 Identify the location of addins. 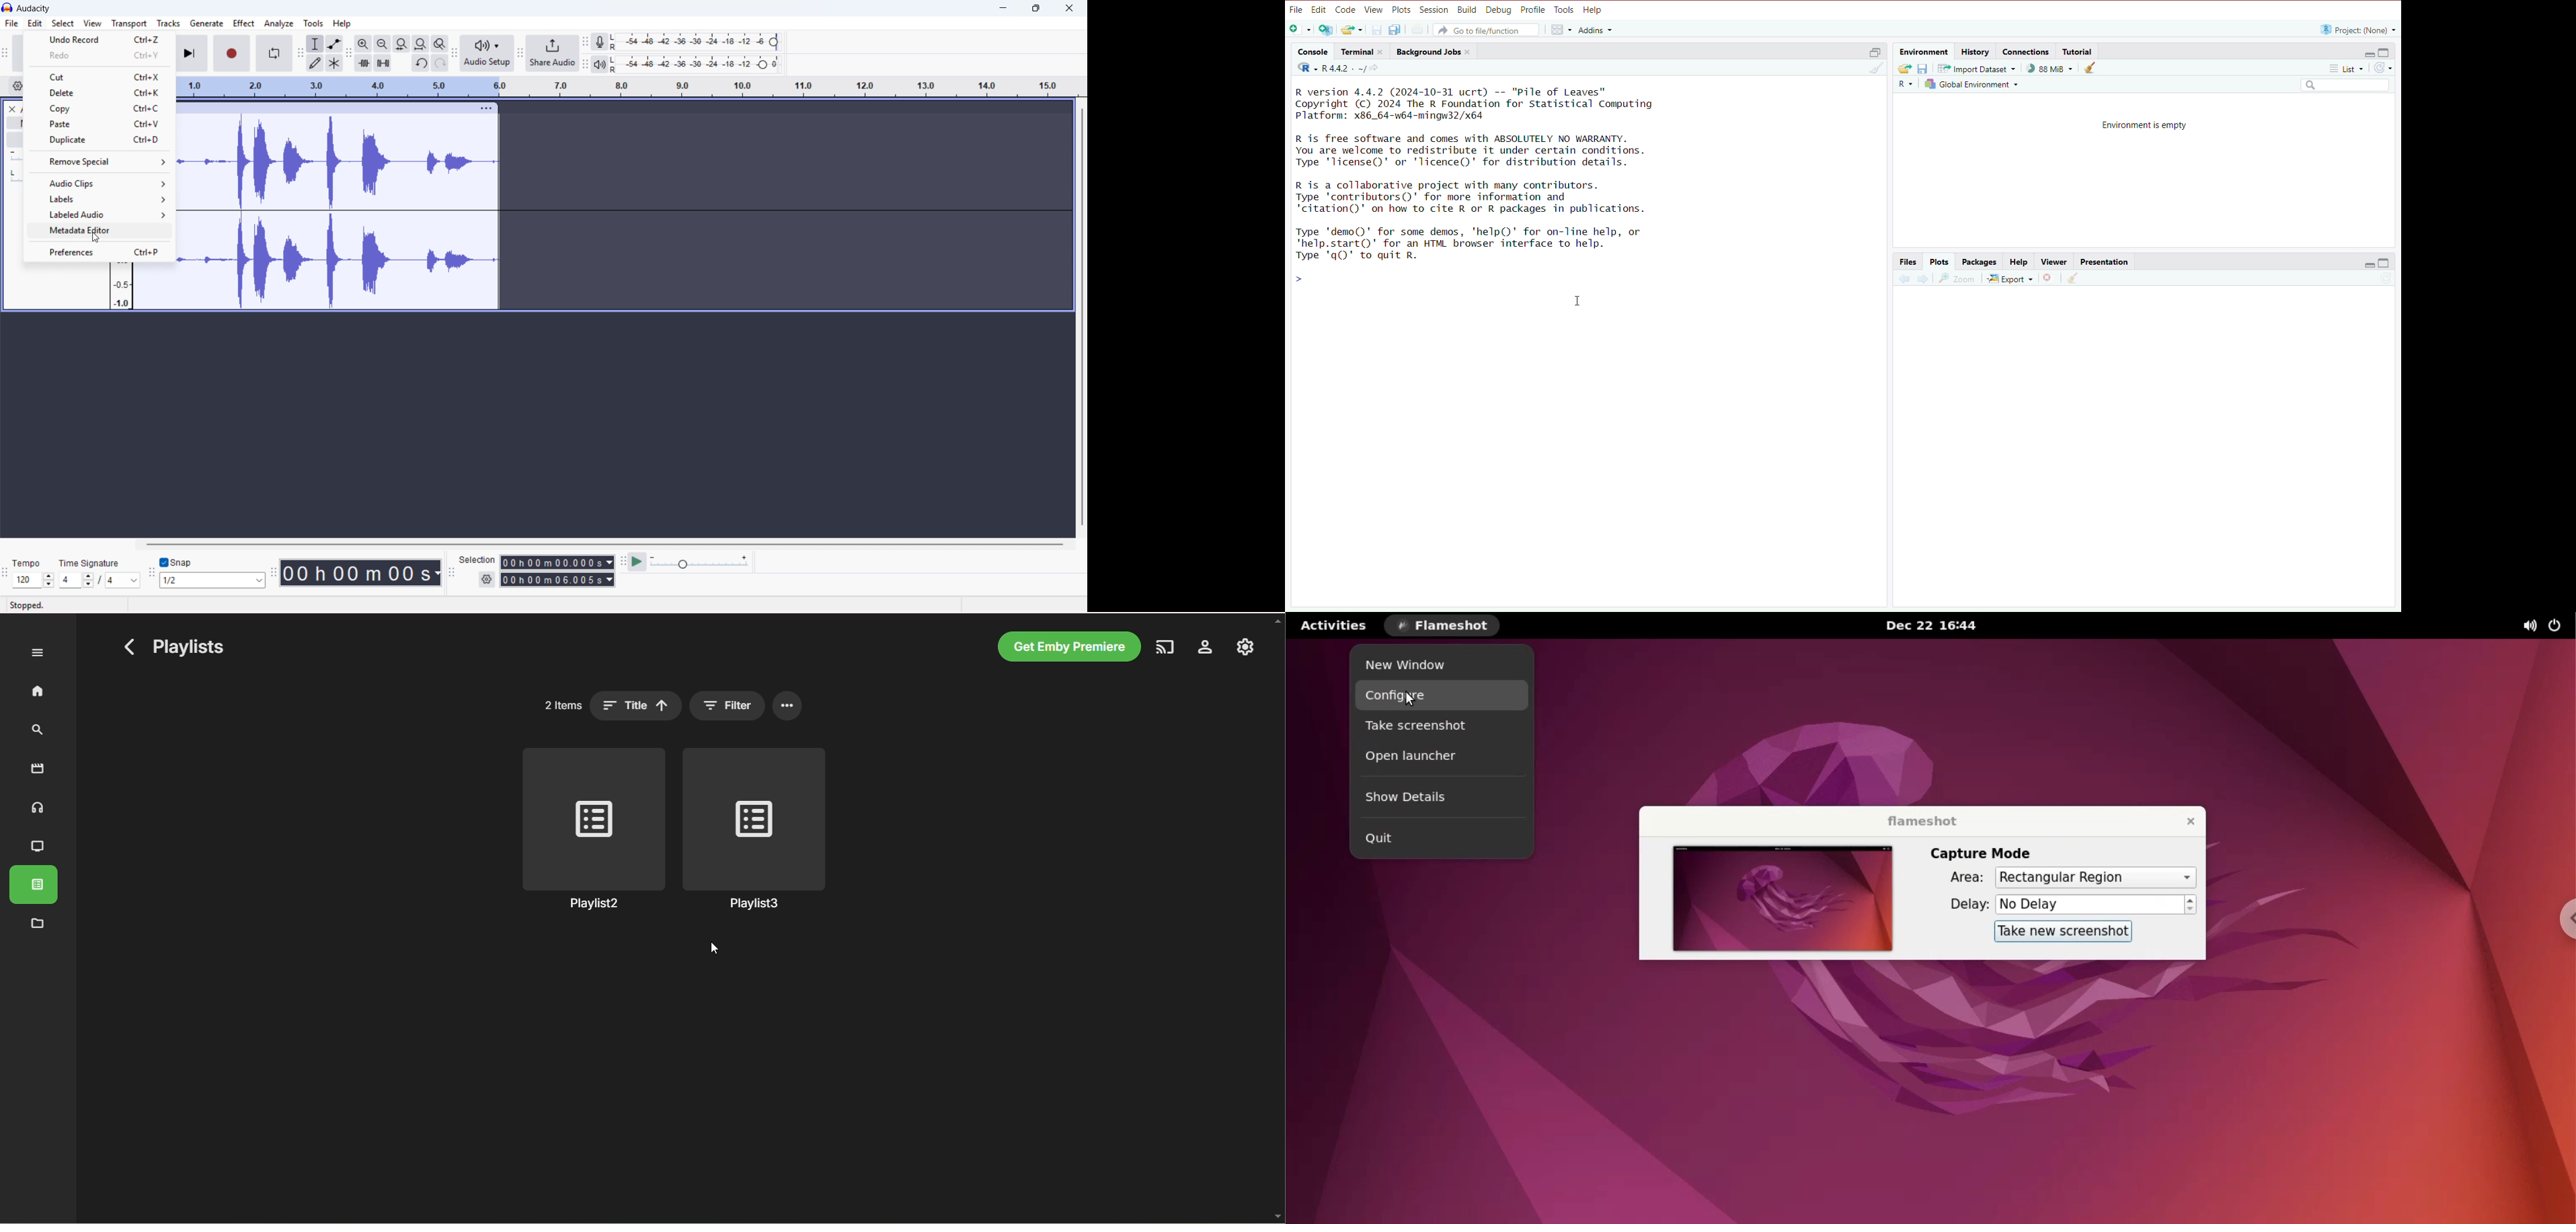
(1596, 30).